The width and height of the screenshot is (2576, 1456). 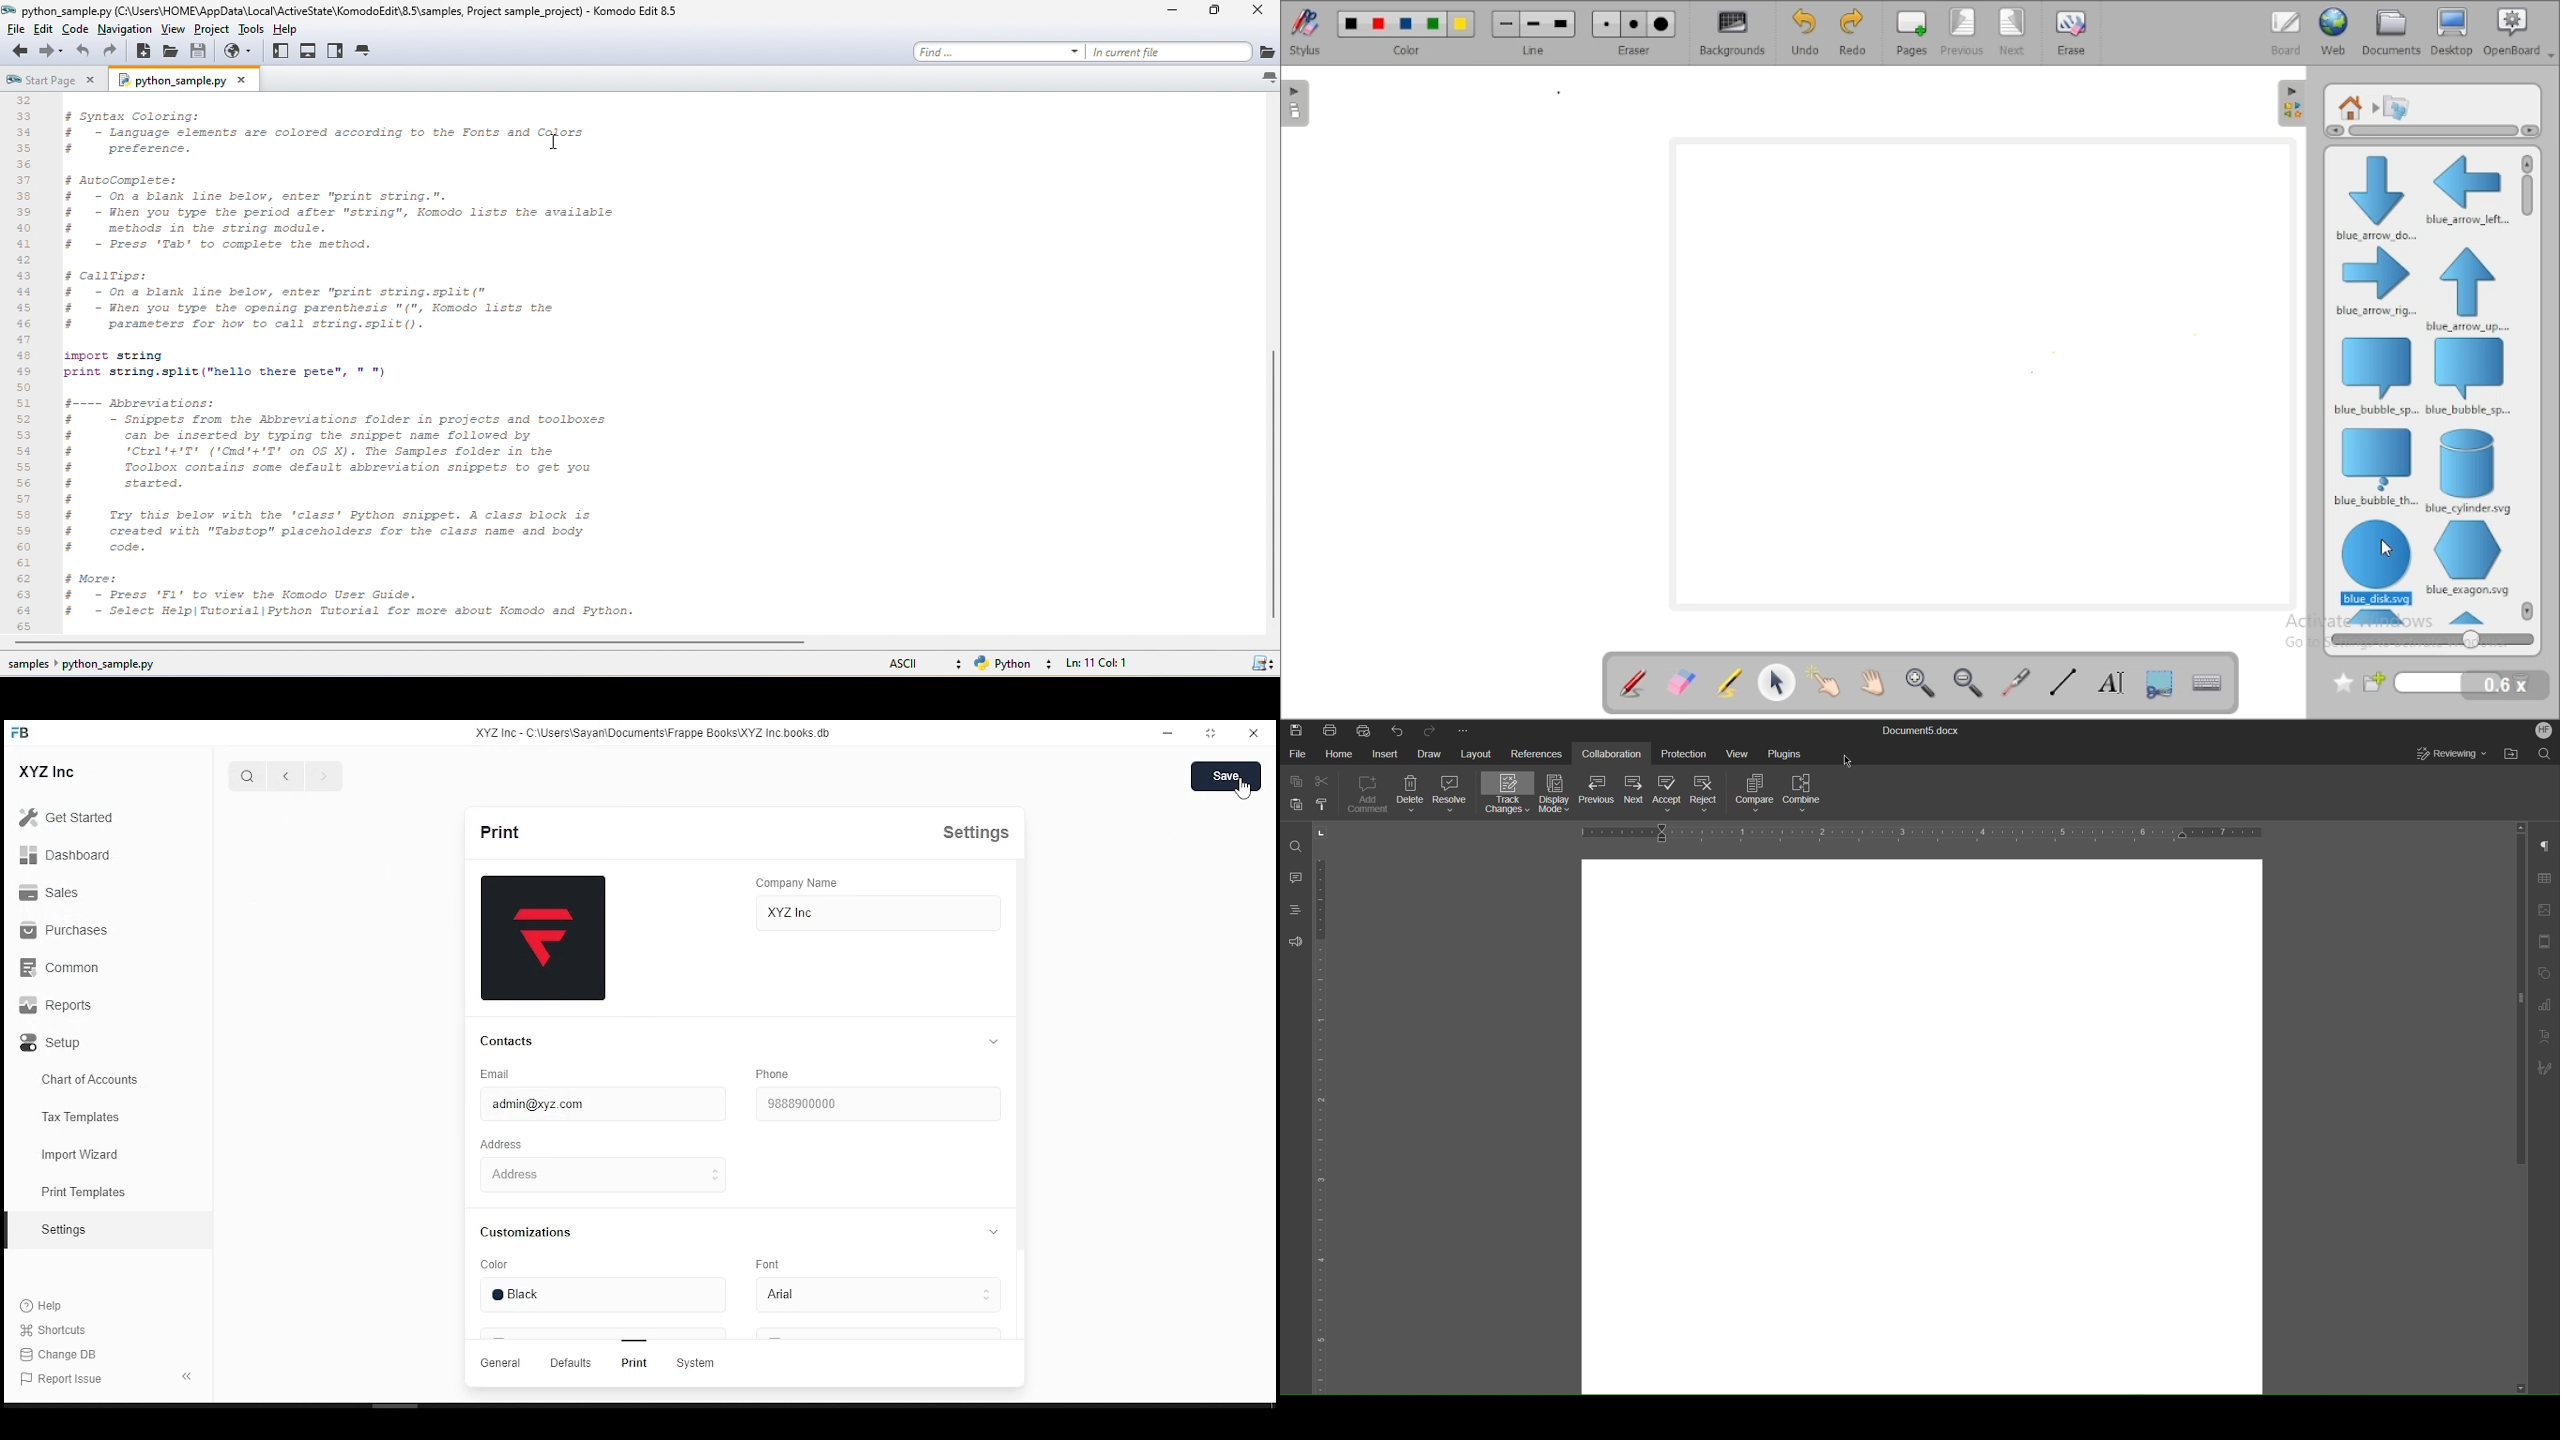 I want to click on Next , so click(x=1636, y=794).